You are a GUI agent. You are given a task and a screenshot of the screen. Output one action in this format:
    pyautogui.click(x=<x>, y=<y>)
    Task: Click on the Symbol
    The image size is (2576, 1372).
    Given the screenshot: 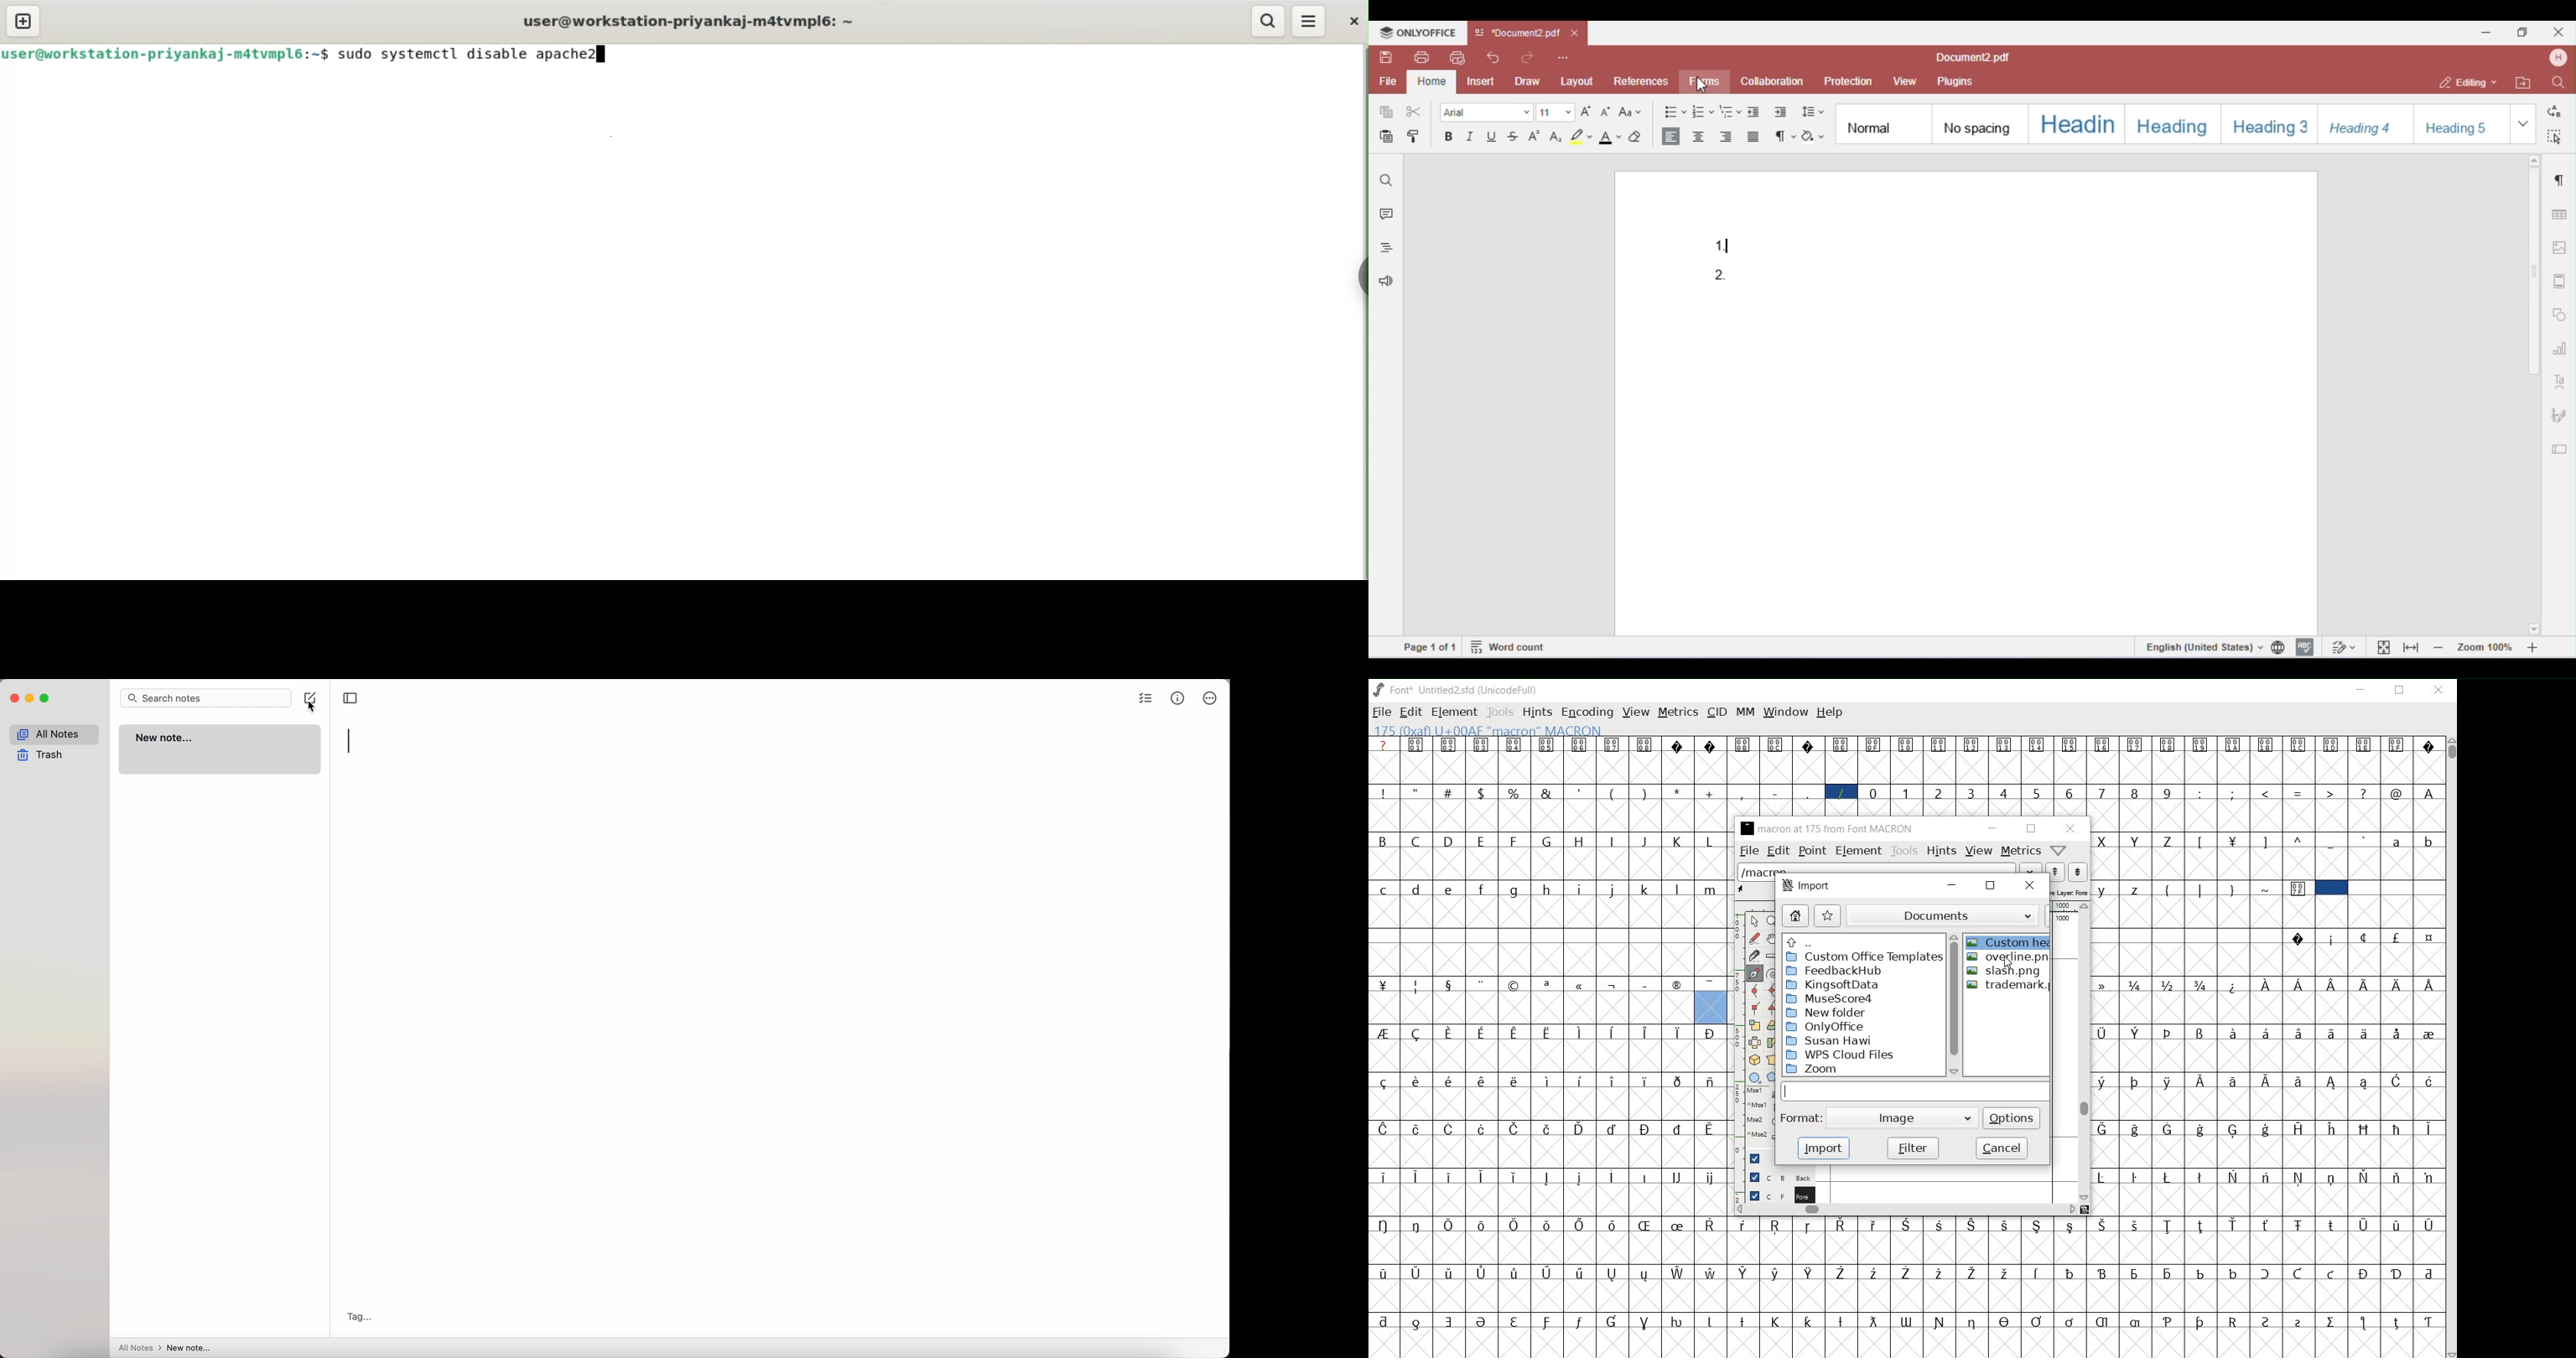 What is the action you would take?
    pyautogui.click(x=2266, y=1129)
    